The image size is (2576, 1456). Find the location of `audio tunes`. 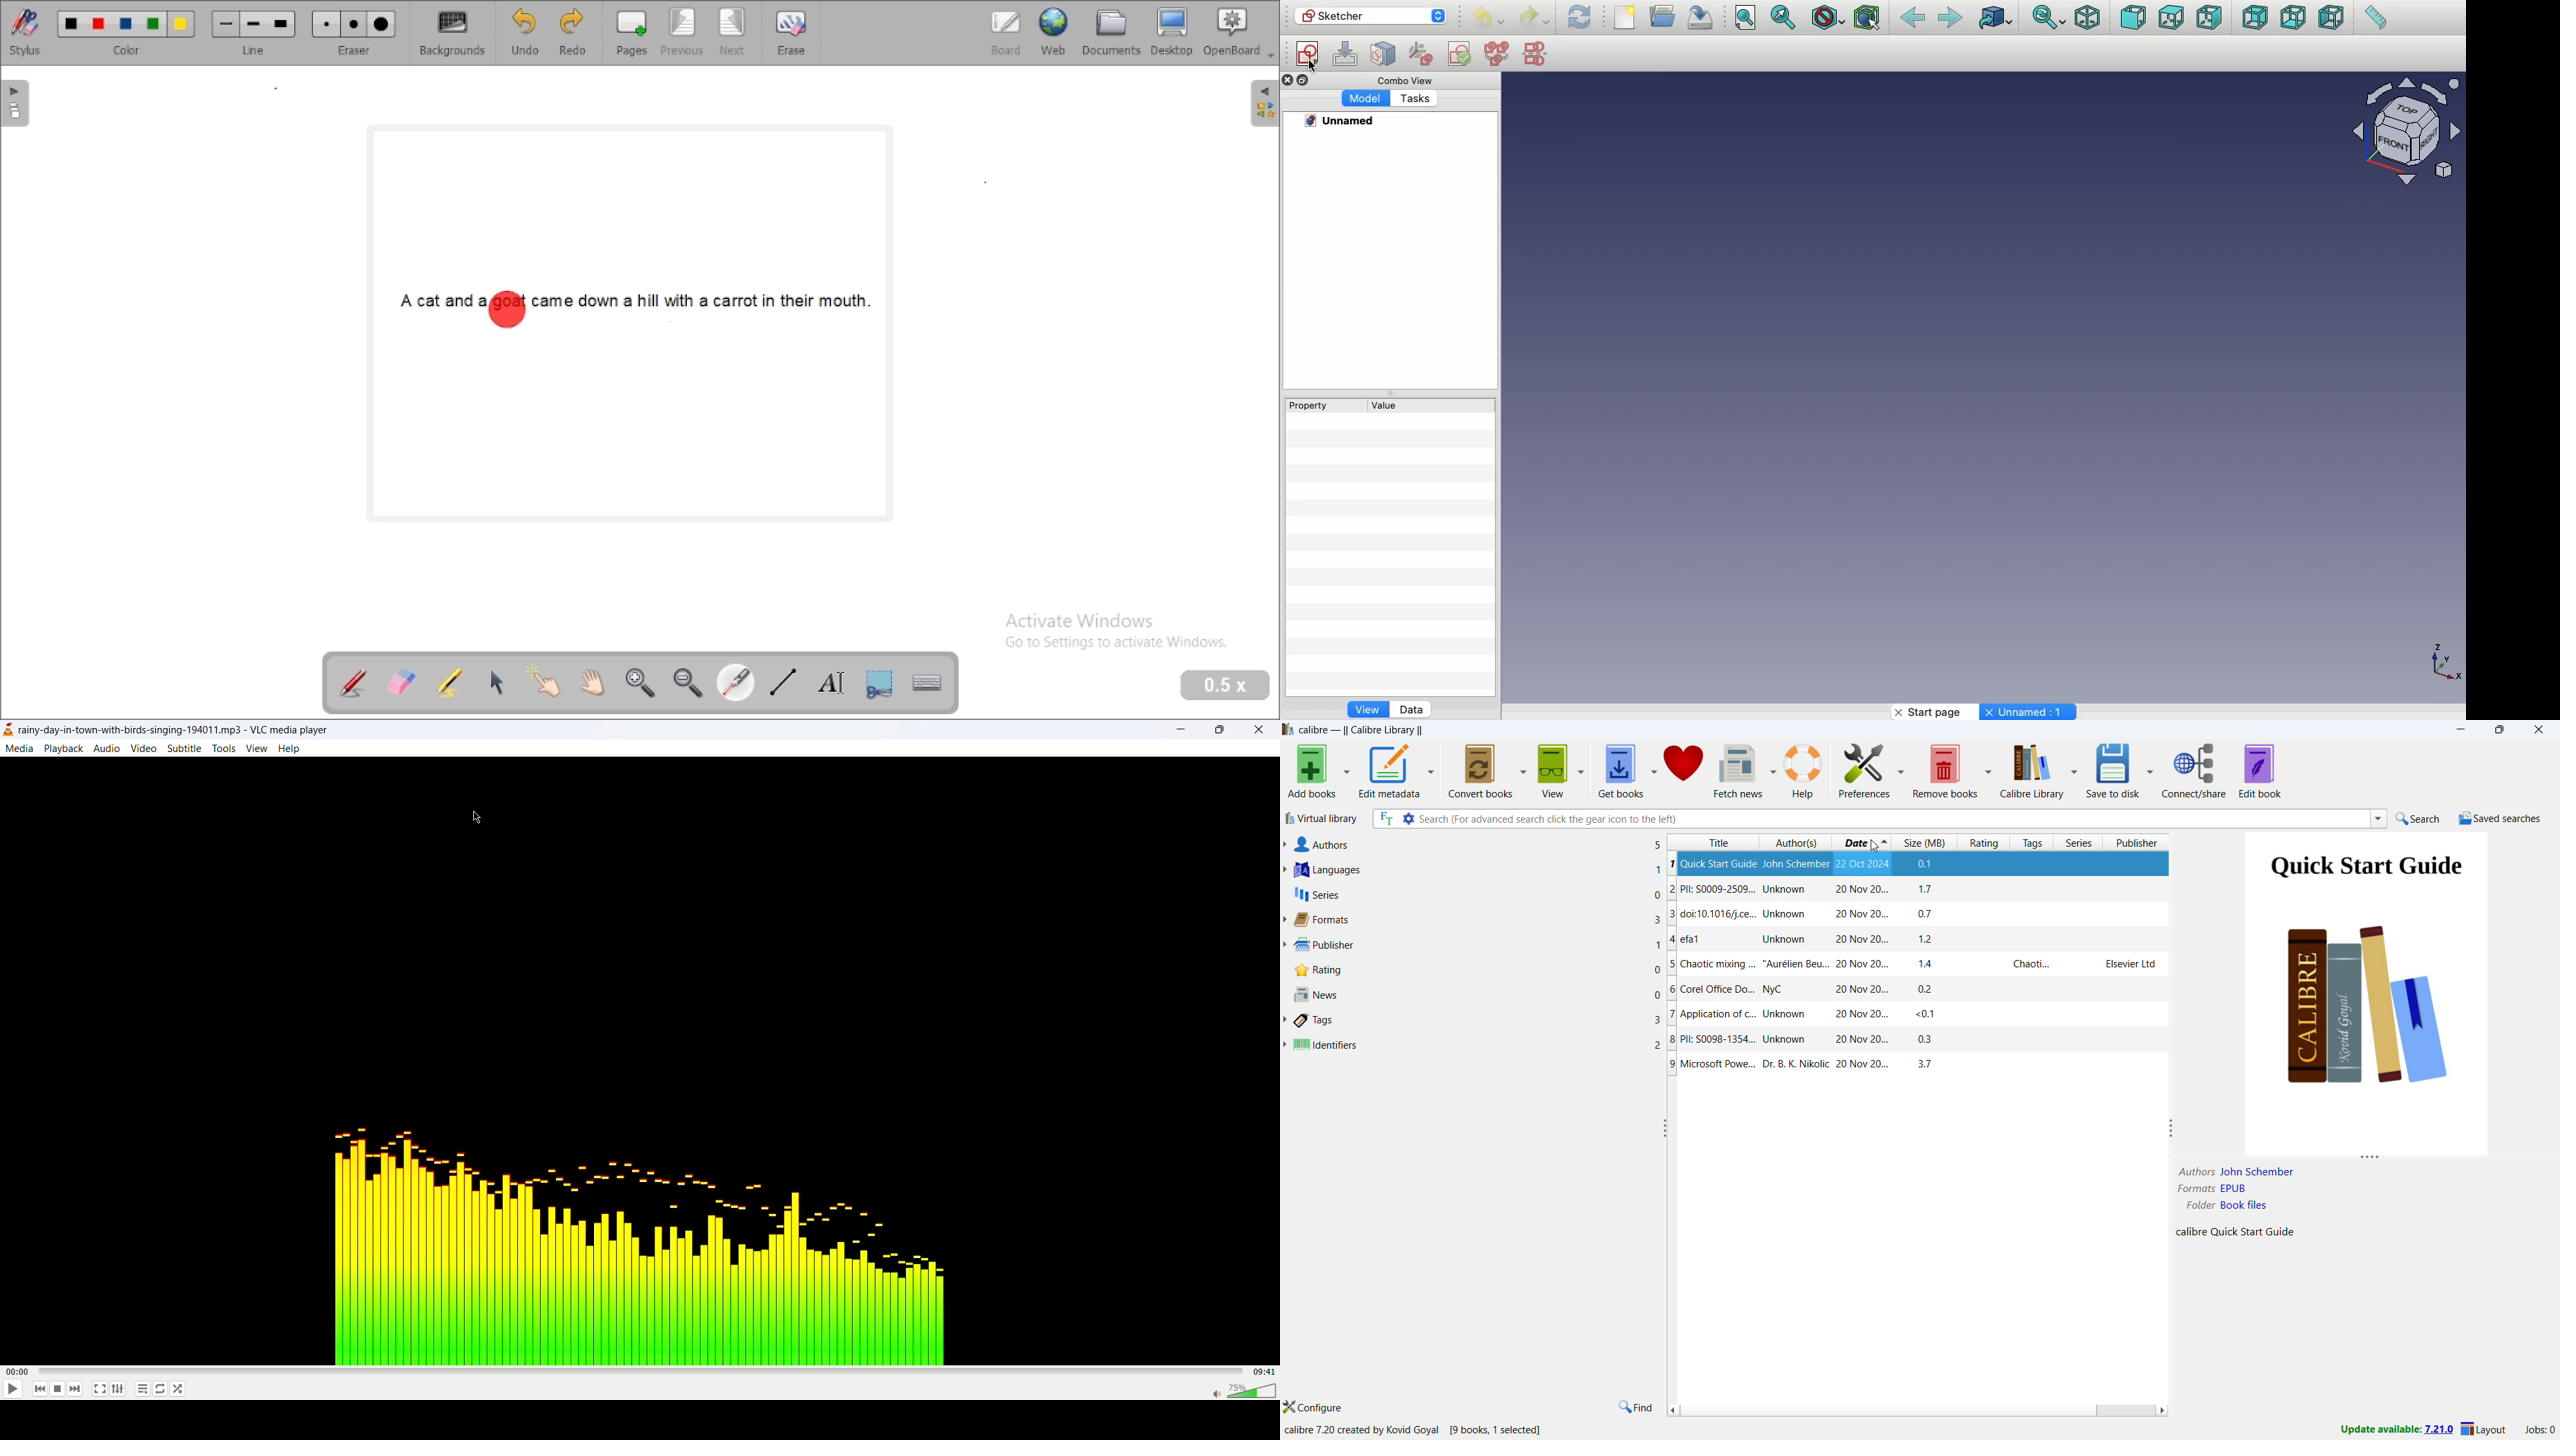

audio tunes is located at coordinates (633, 1241).